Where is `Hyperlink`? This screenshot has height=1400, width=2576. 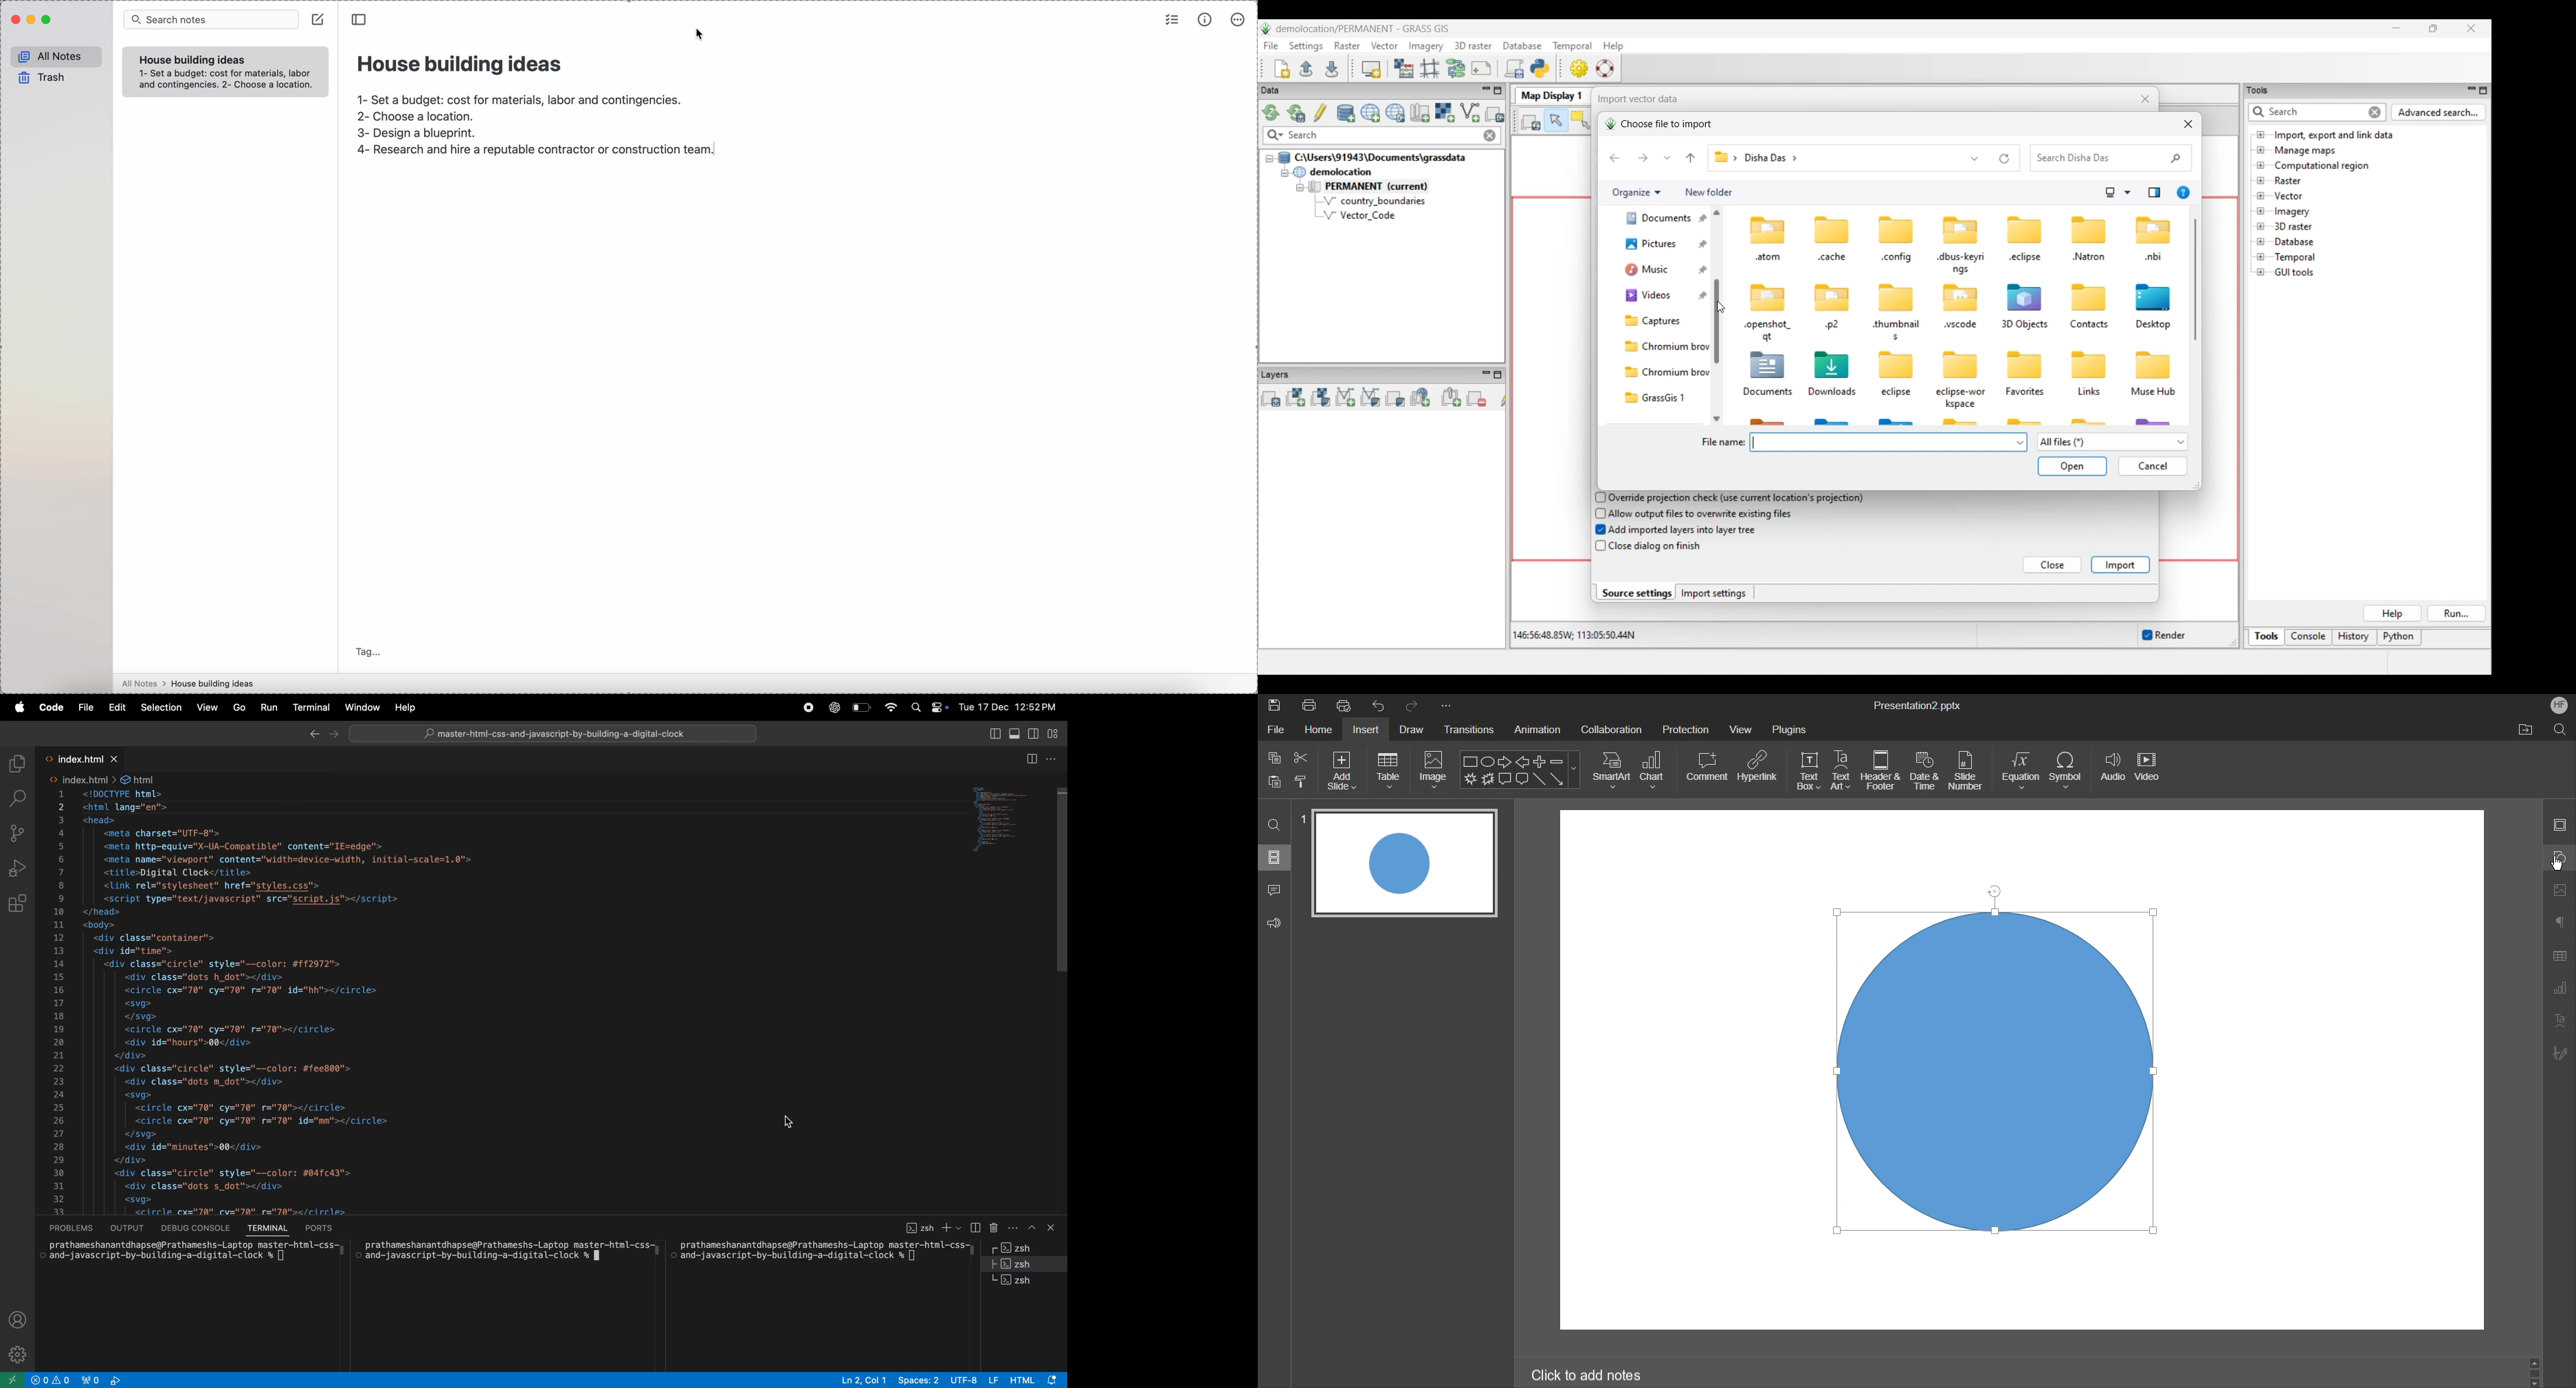
Hyperlink is located at coordinates (1757, 767).